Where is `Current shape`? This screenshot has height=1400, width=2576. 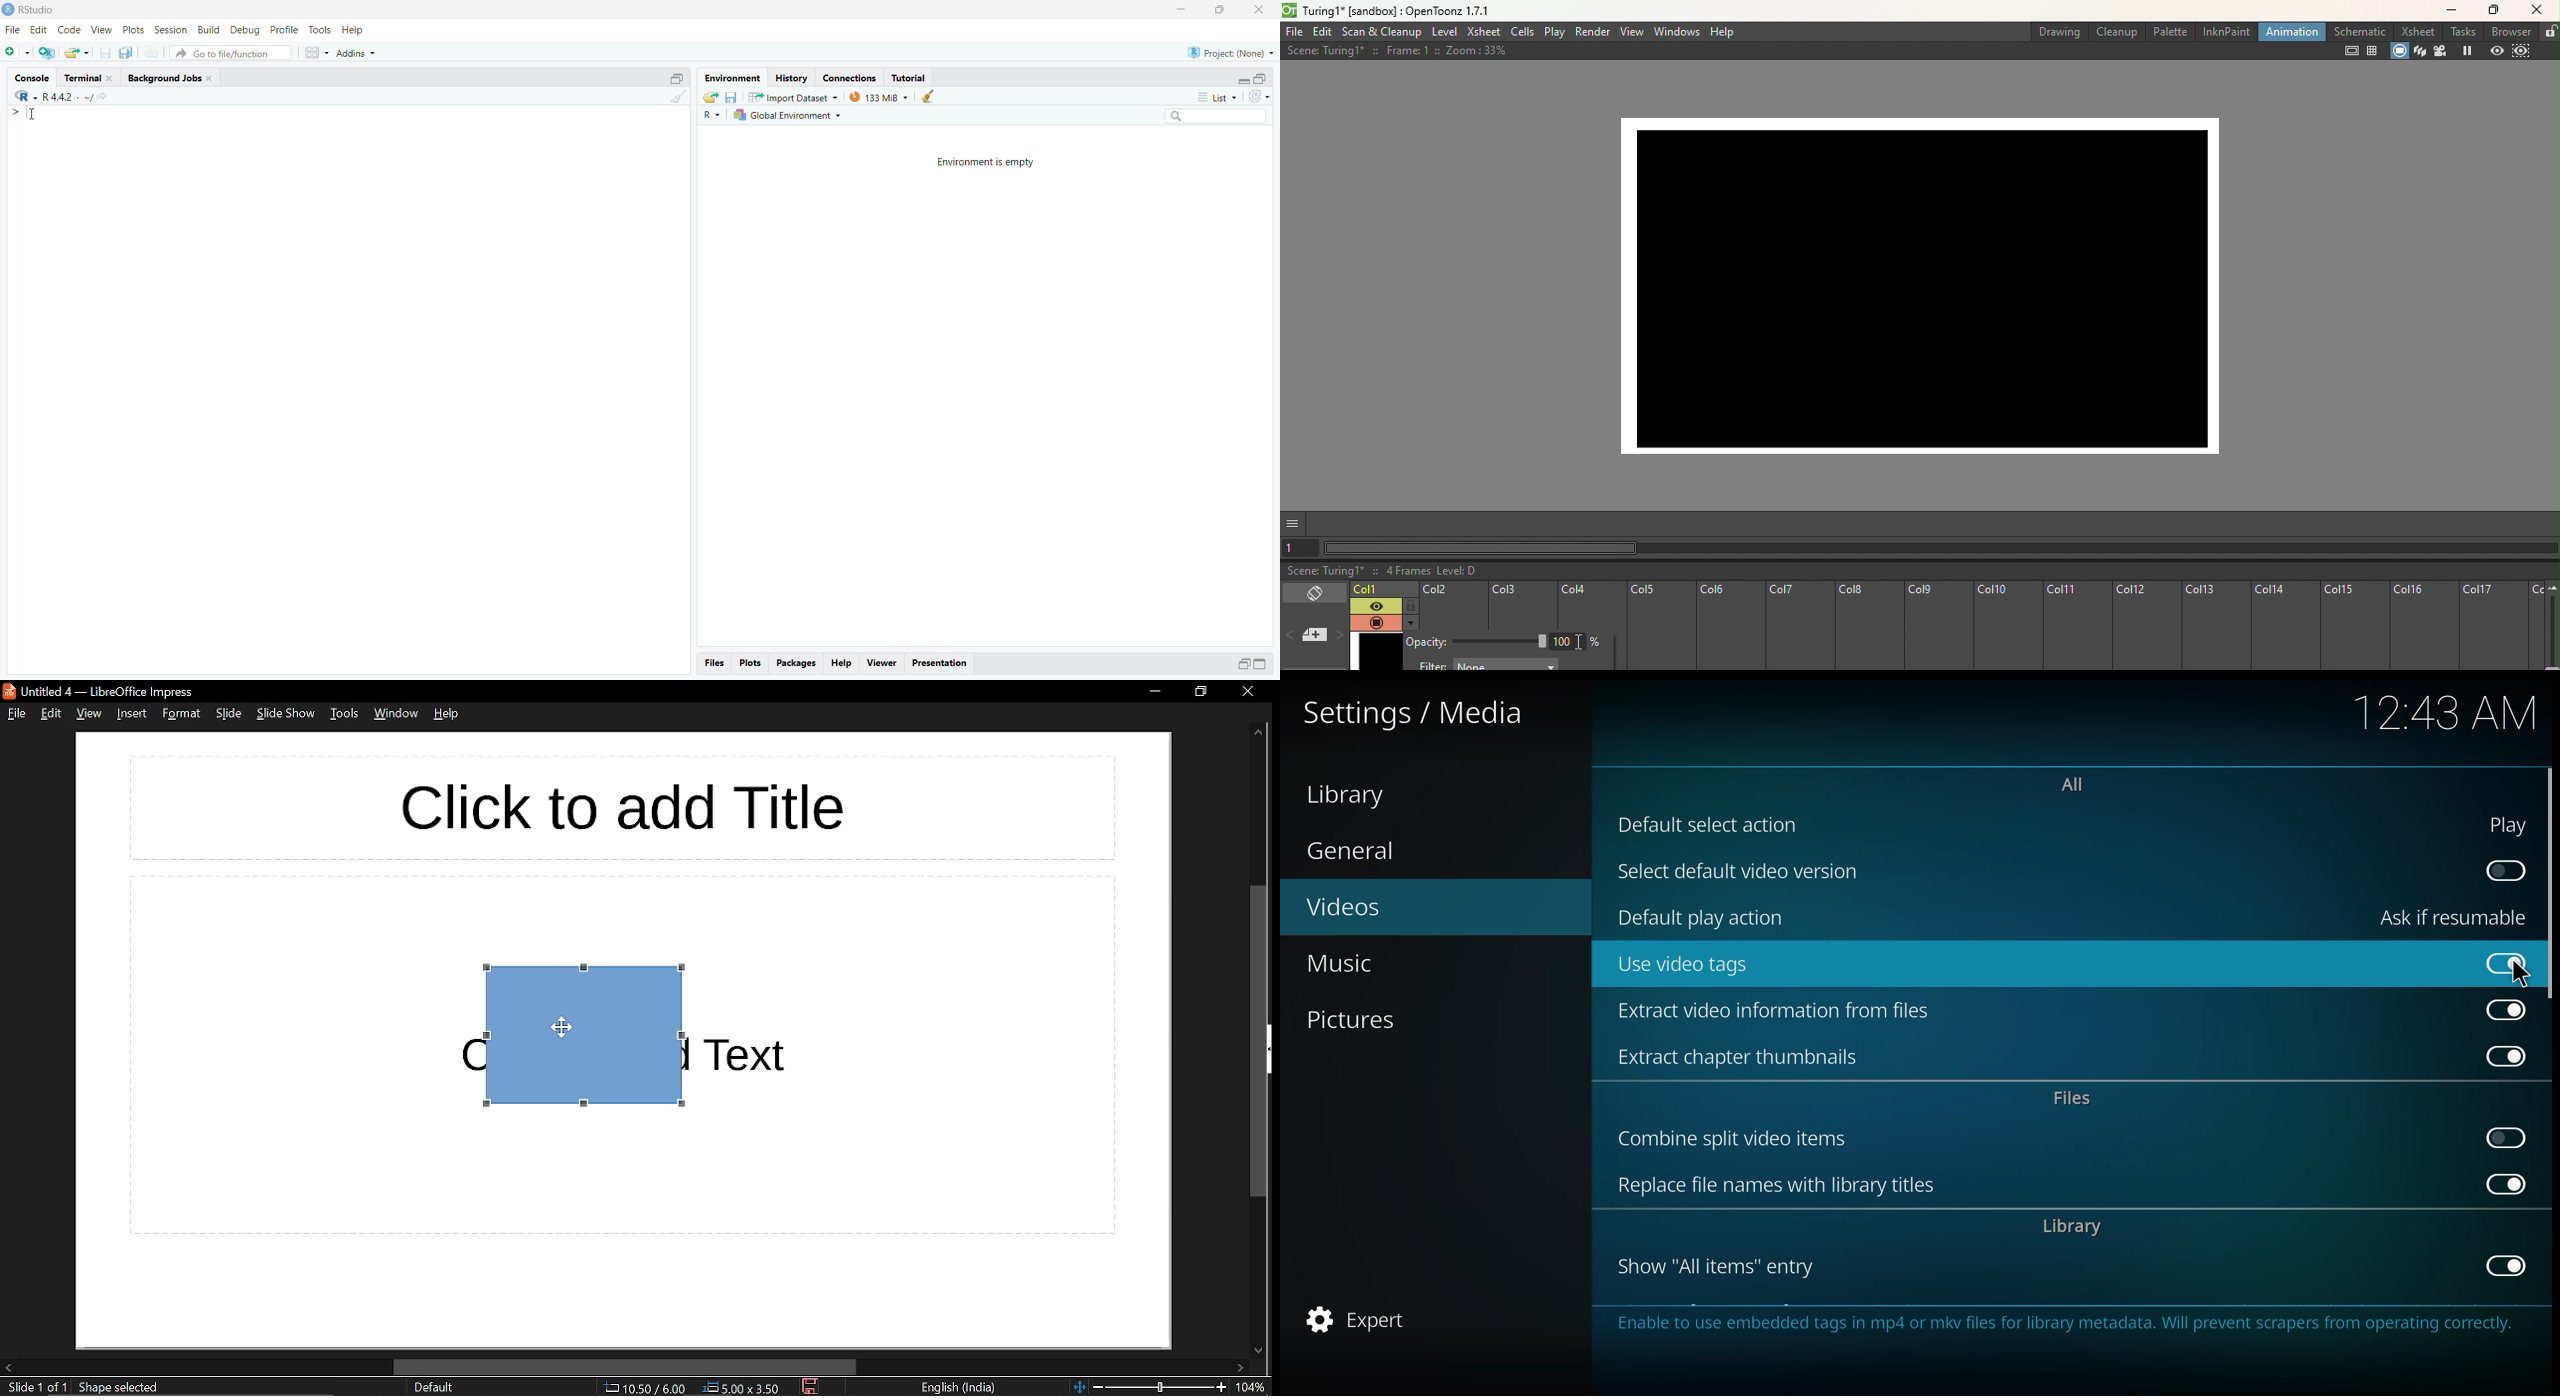
Current shape is located at coordinates (566, 1052).